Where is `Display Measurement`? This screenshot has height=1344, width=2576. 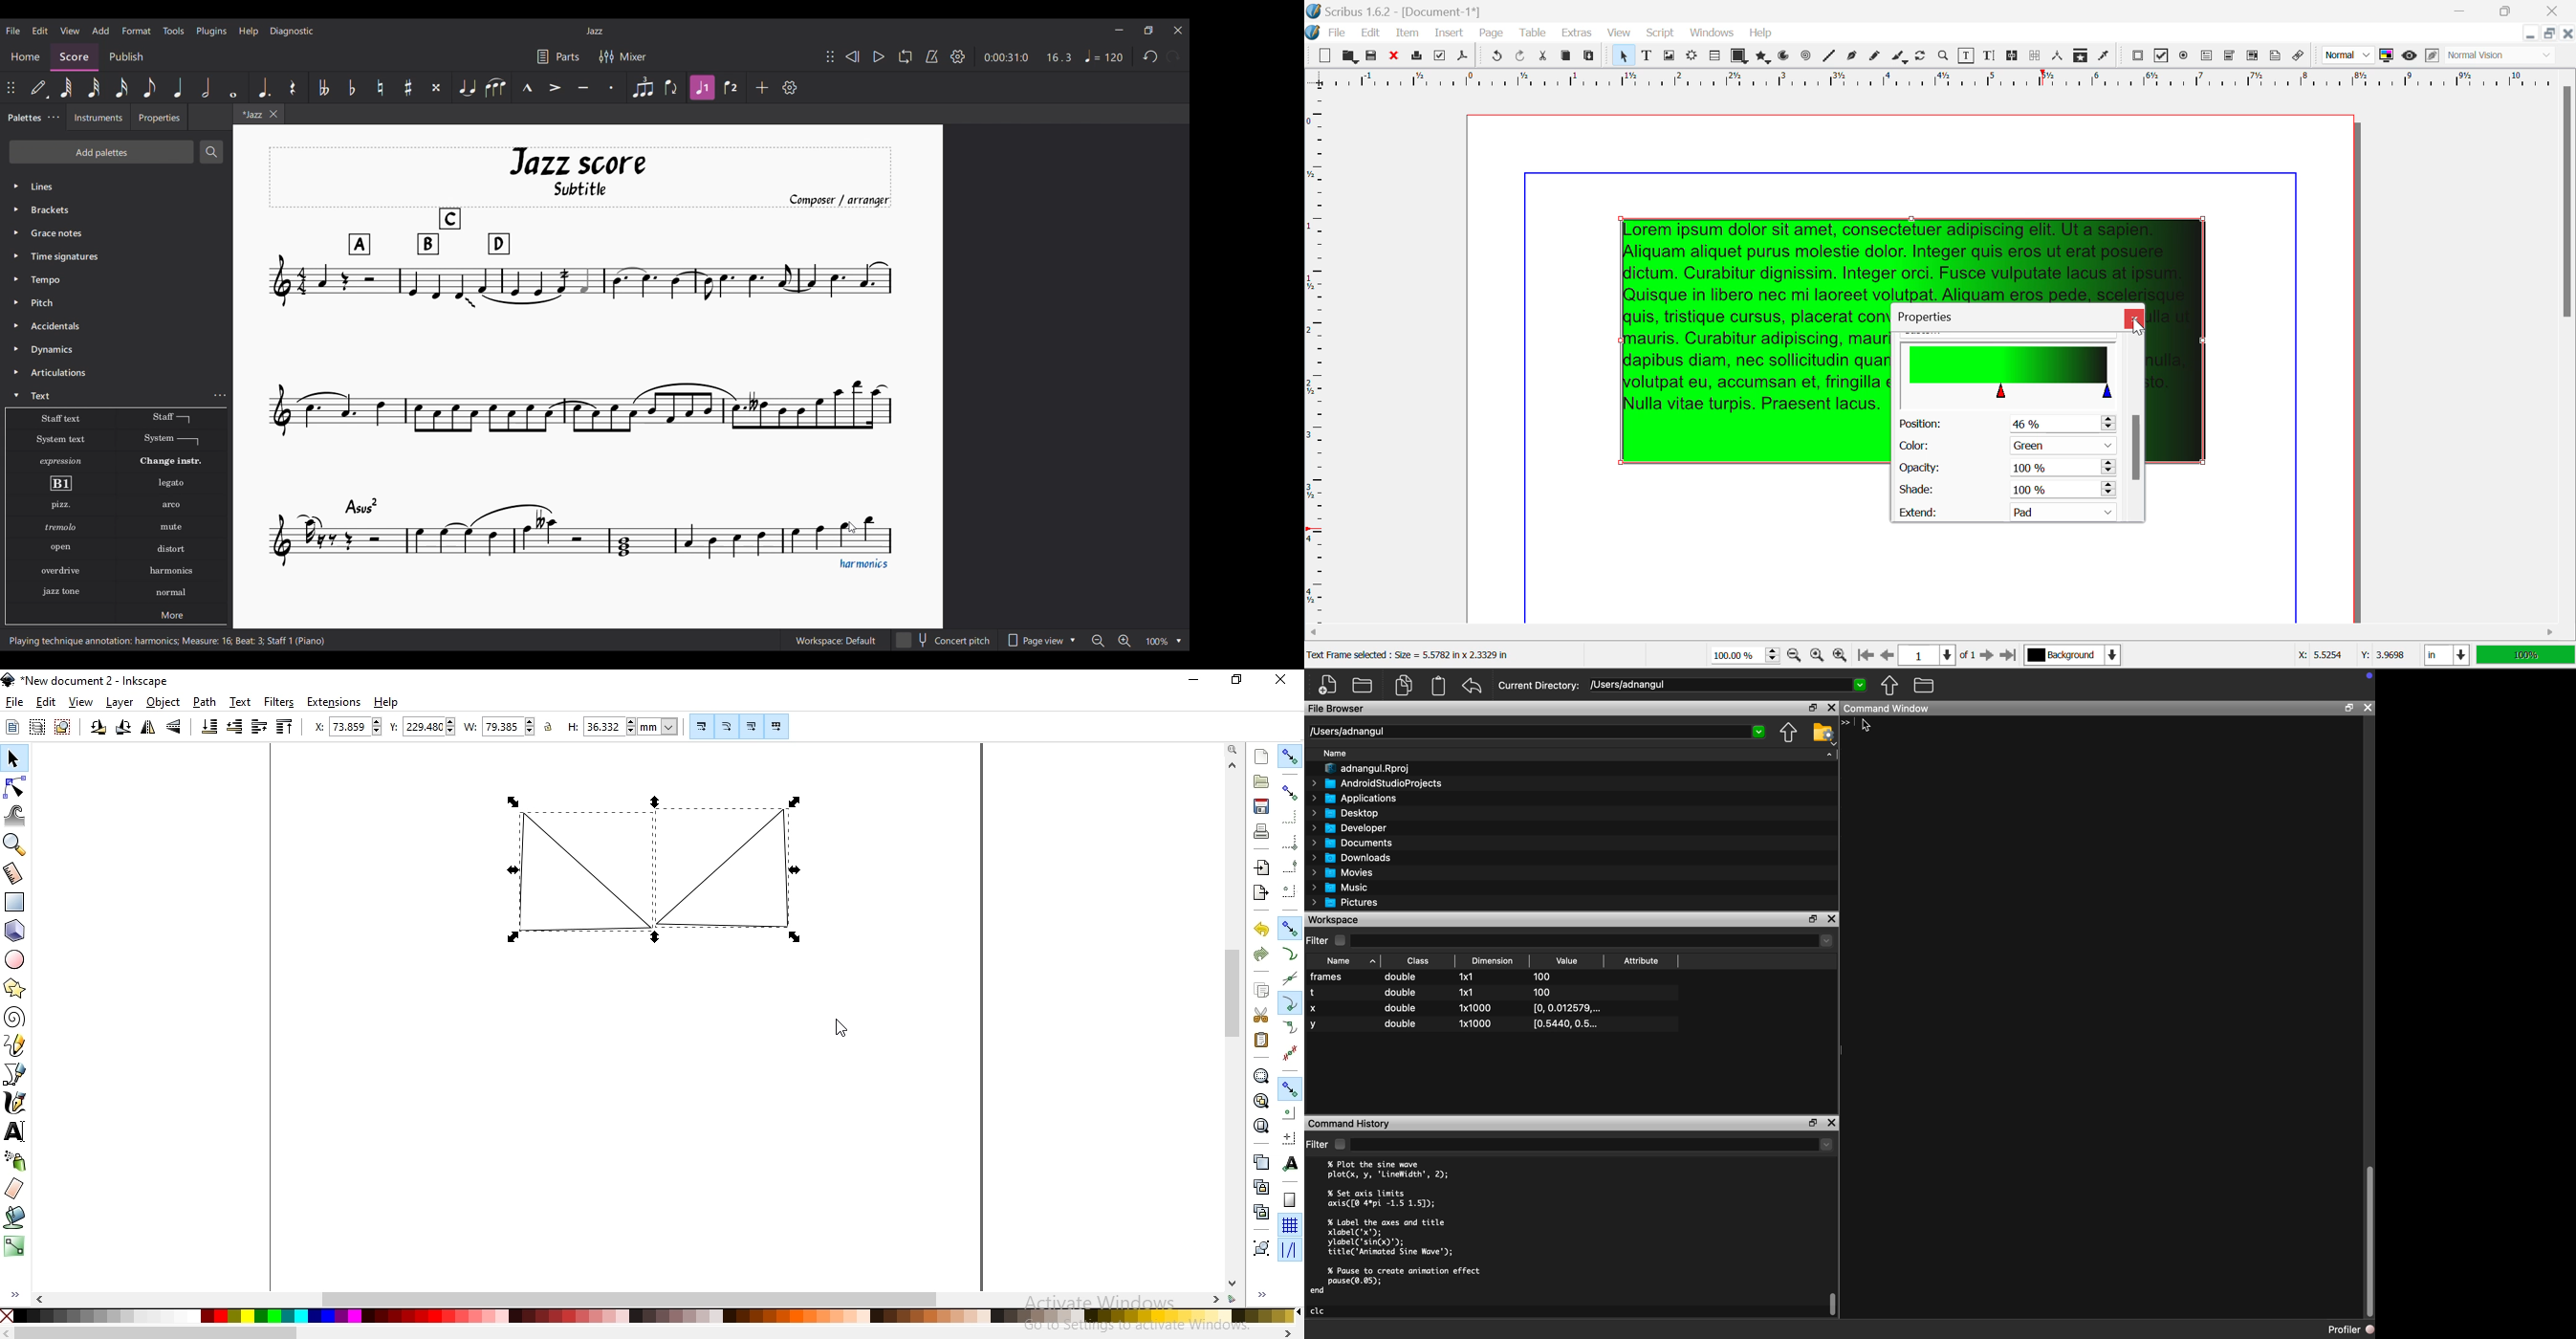 Display Measurement is located at coordinates (2526, 657).